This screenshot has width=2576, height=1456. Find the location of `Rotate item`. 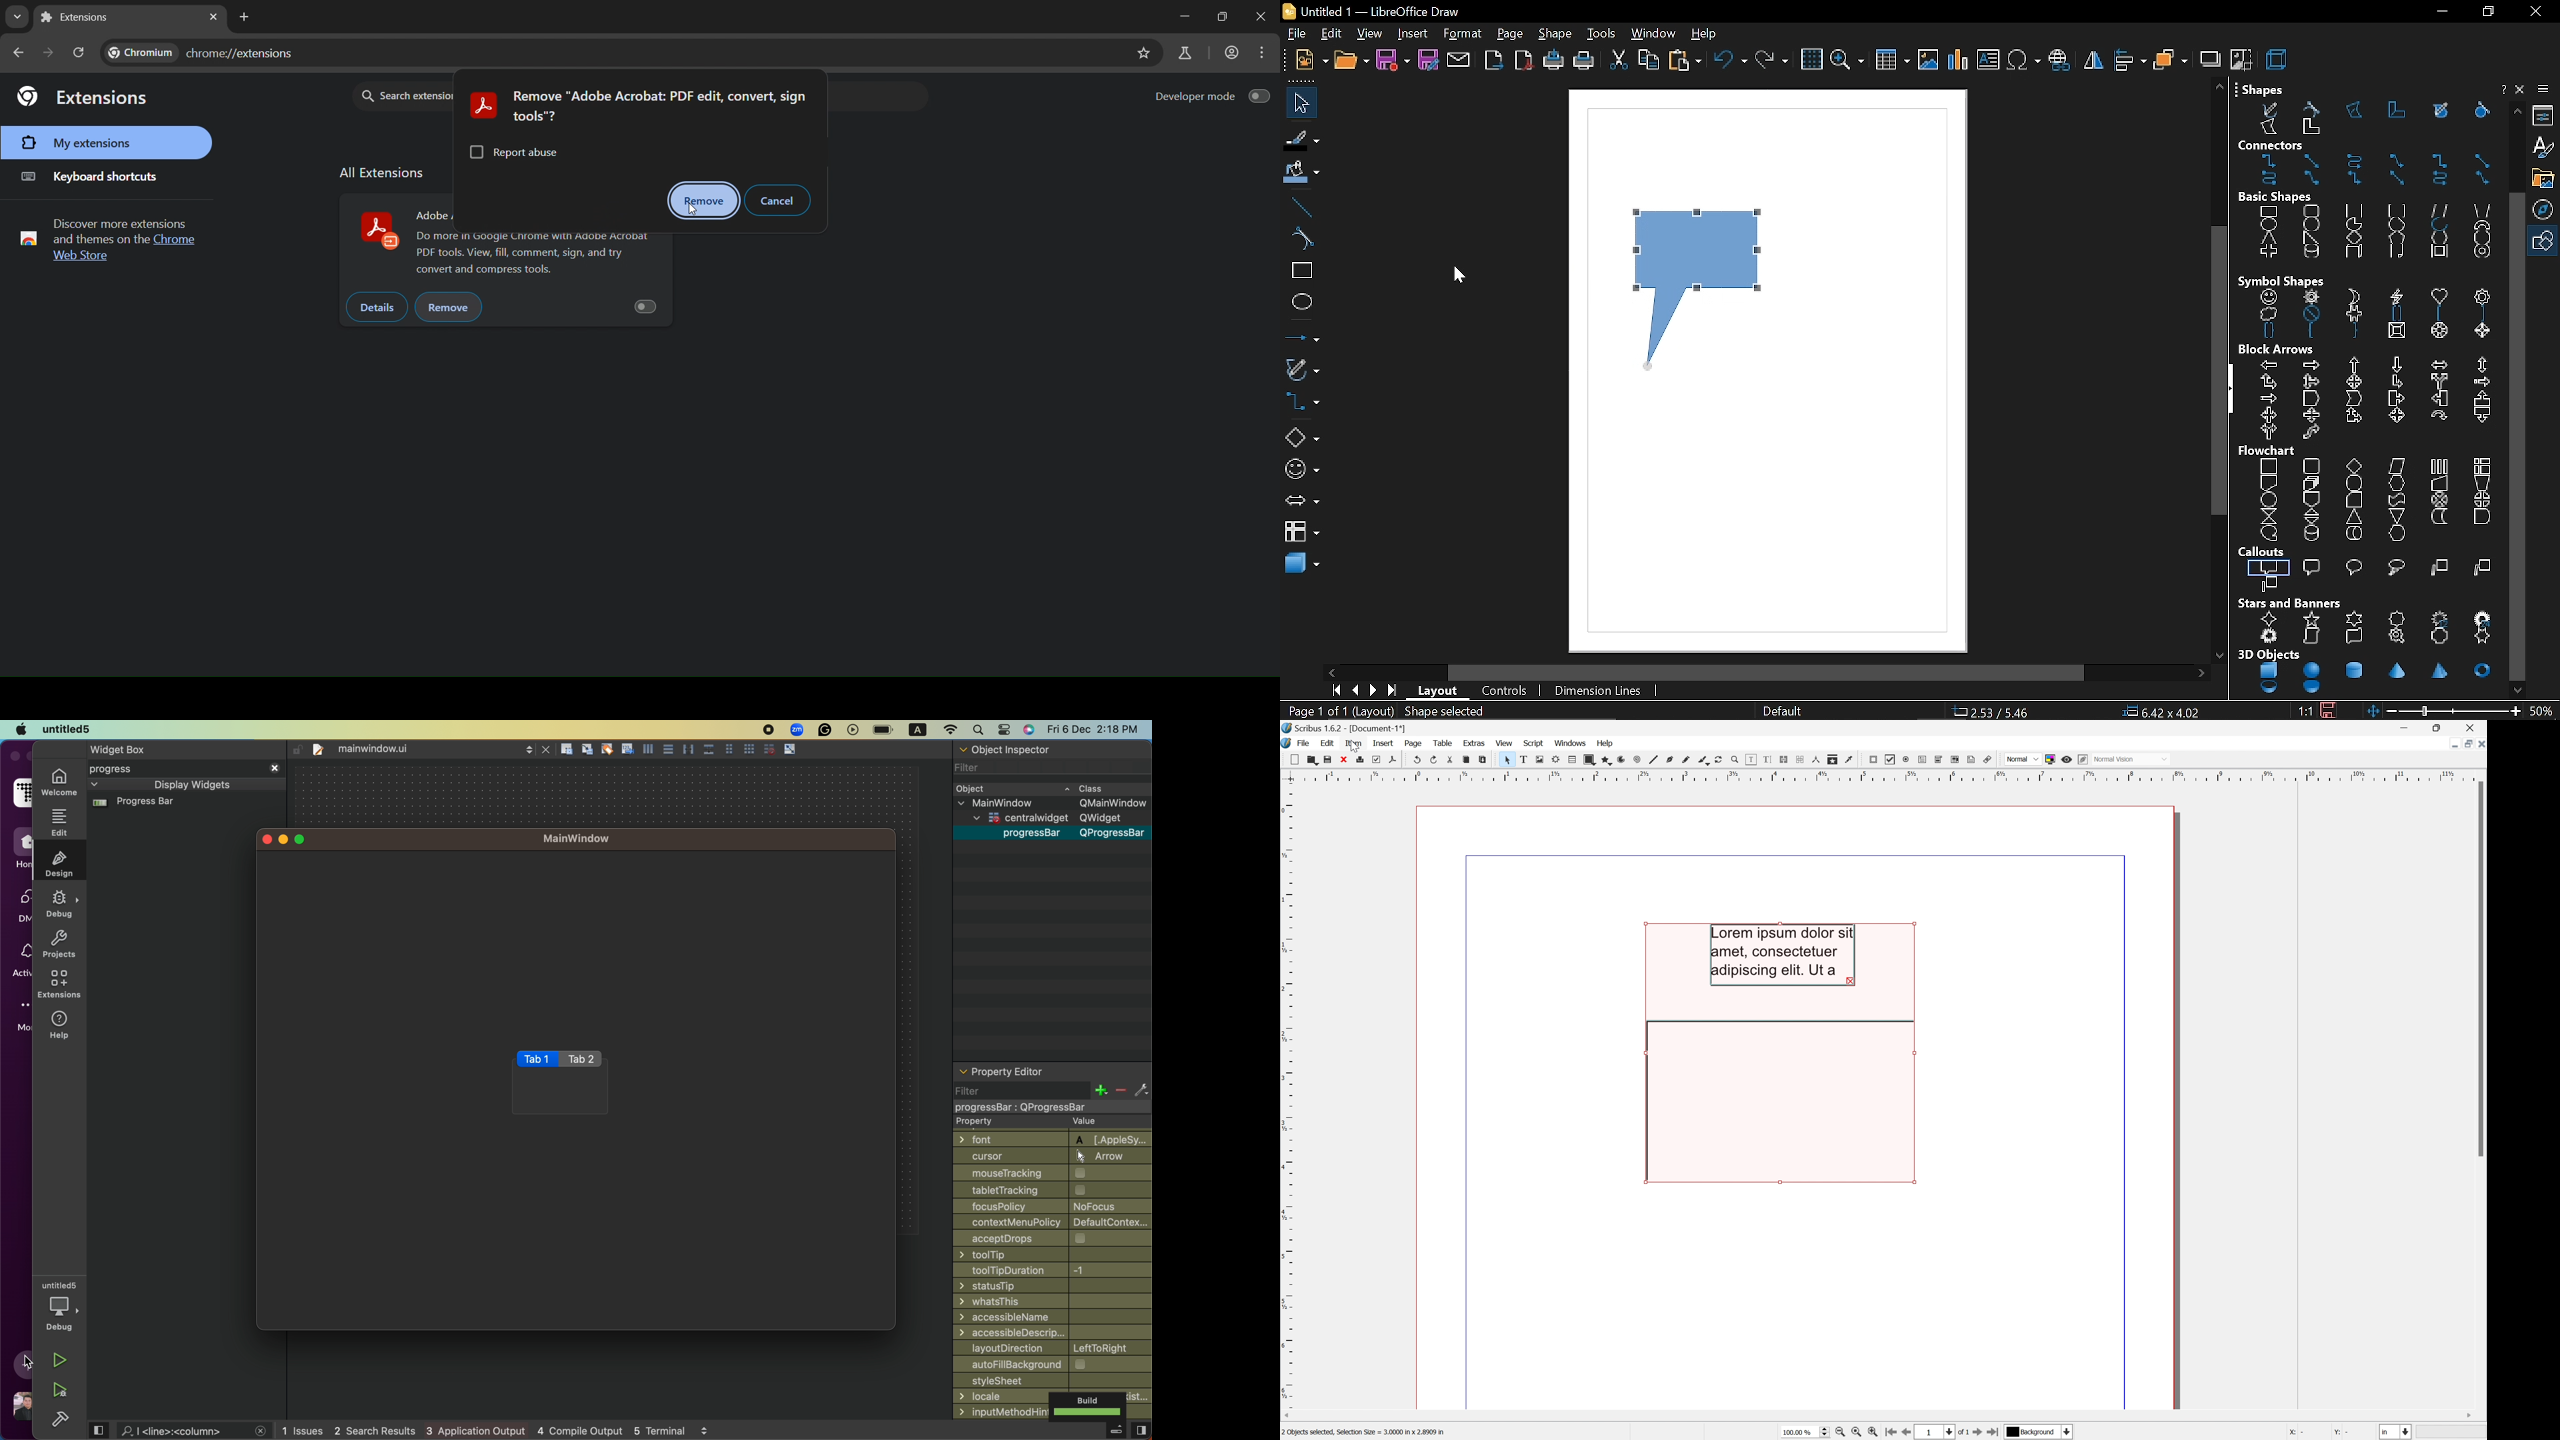

Rotate item is located at coordinates (1778, 1102).